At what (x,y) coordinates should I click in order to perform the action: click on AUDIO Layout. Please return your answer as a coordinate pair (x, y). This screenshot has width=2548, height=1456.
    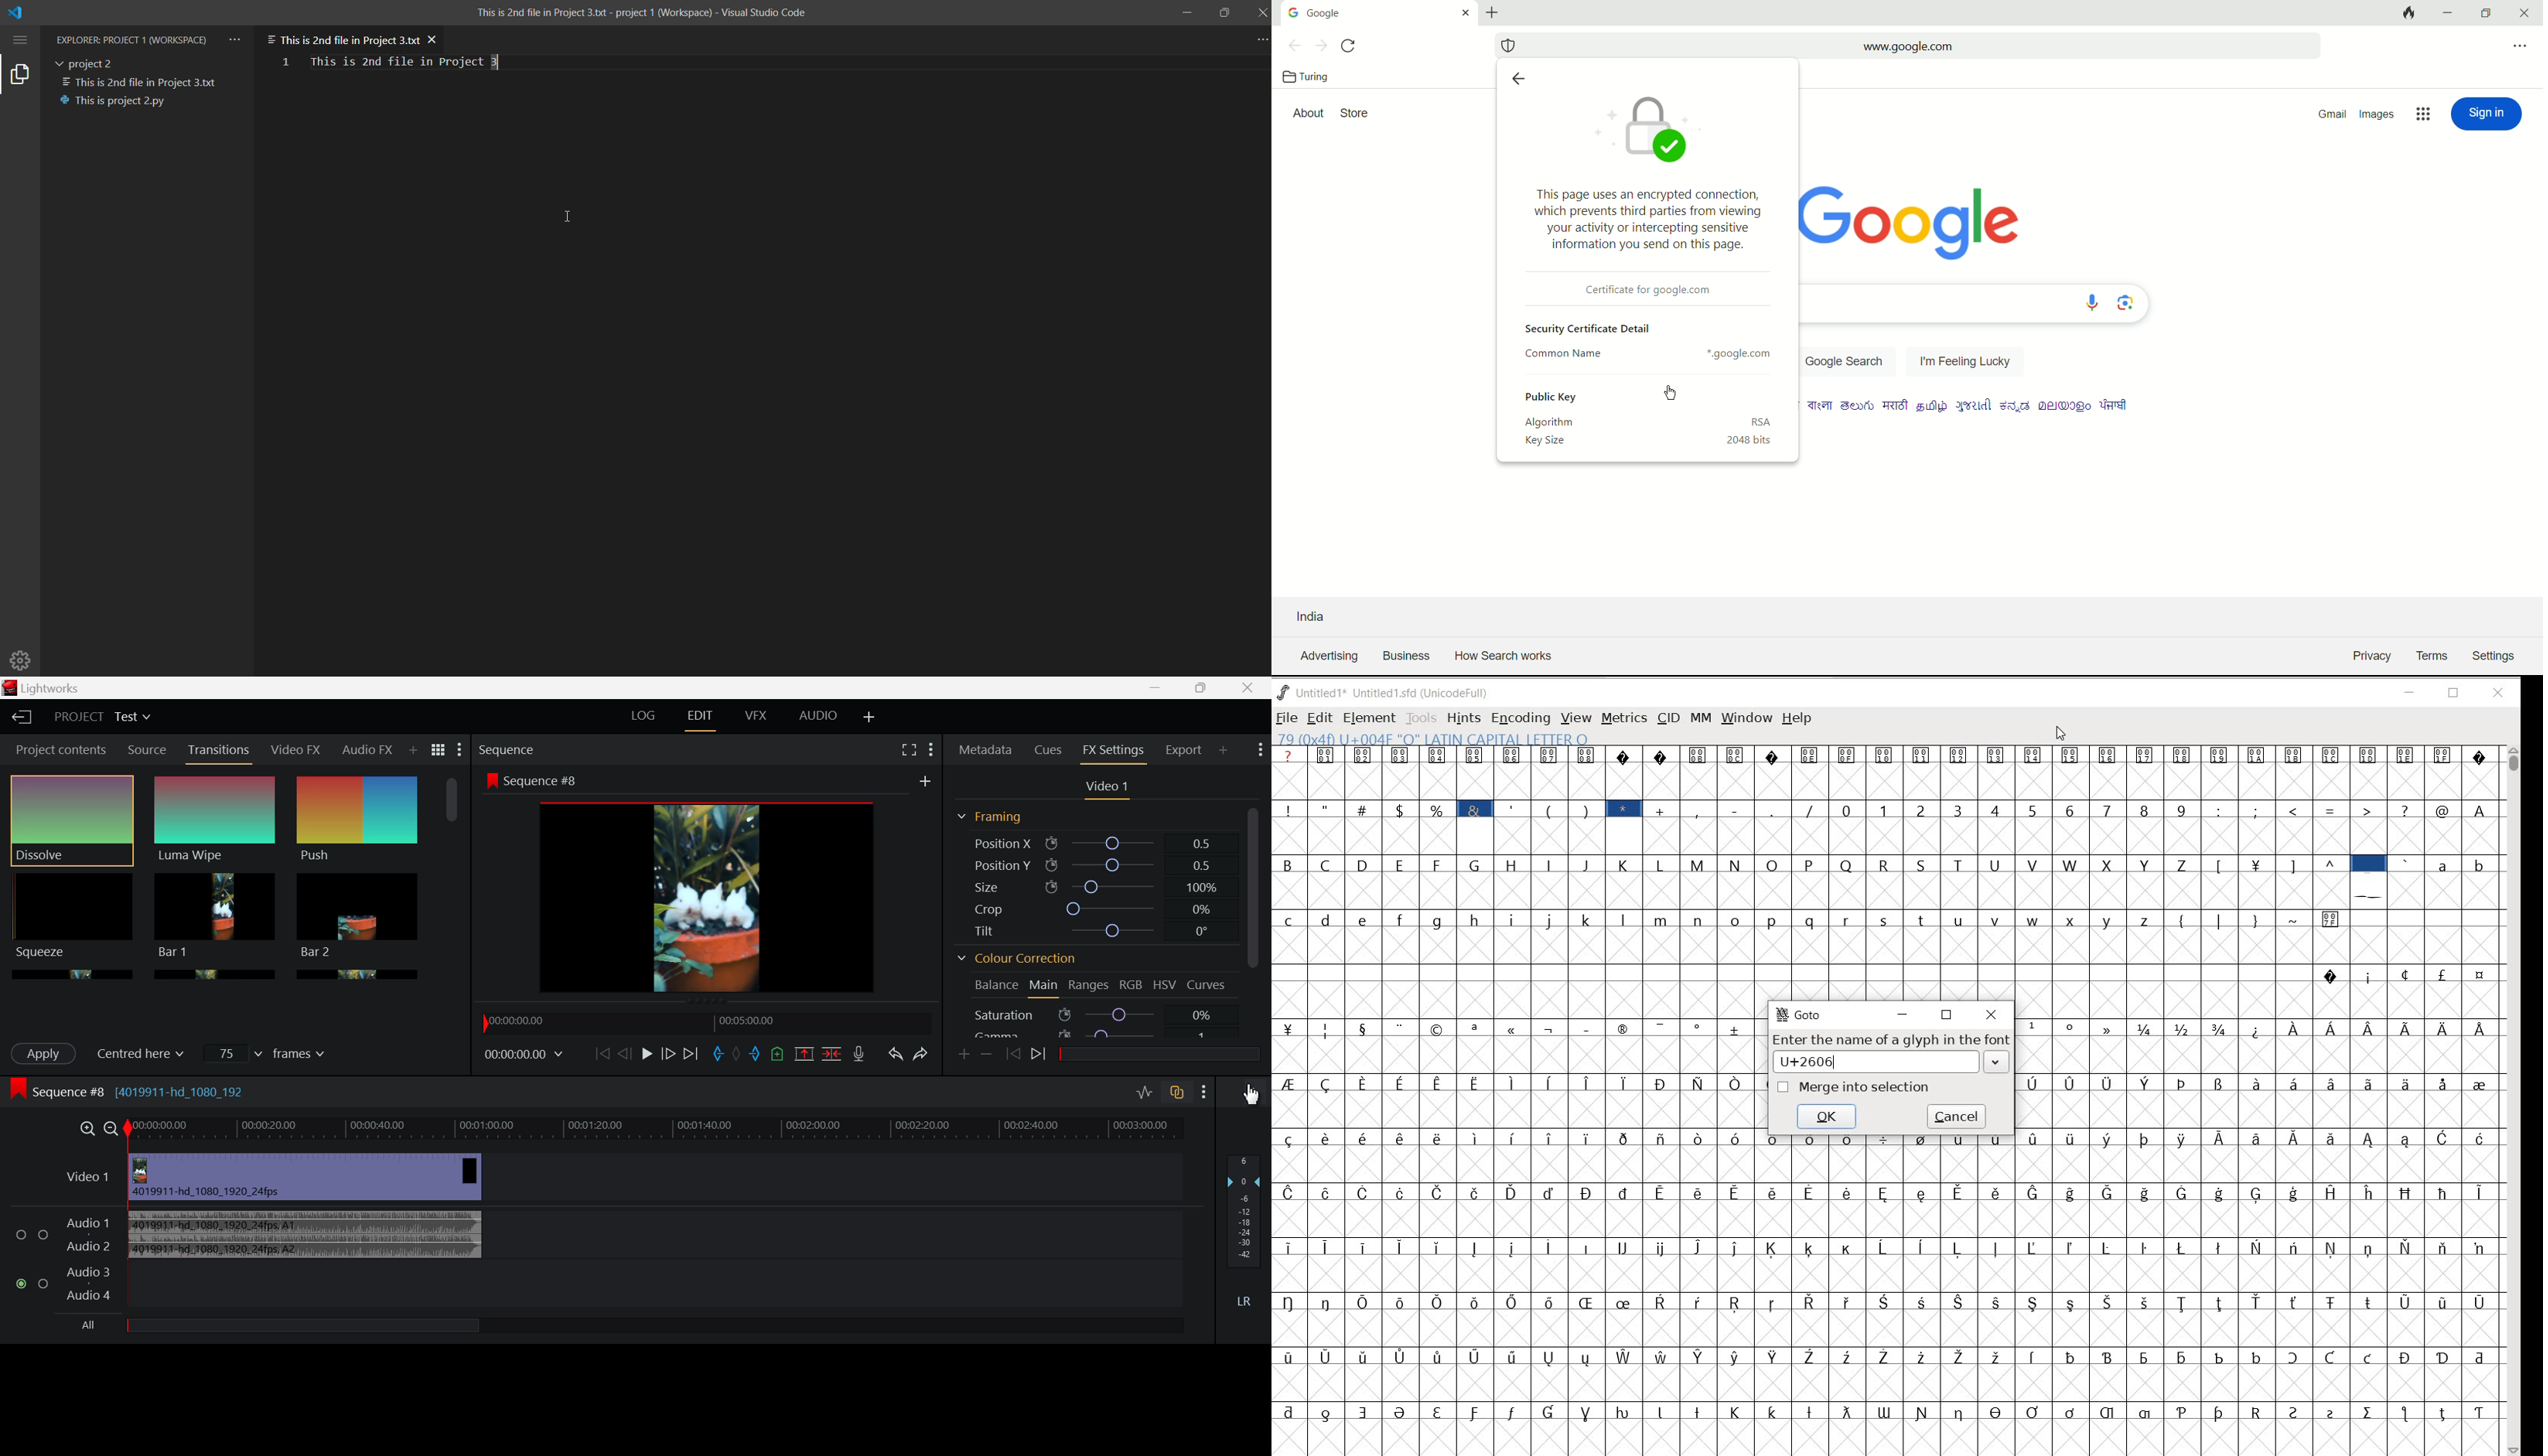
    Looking at the image, I should click on (821, 718).